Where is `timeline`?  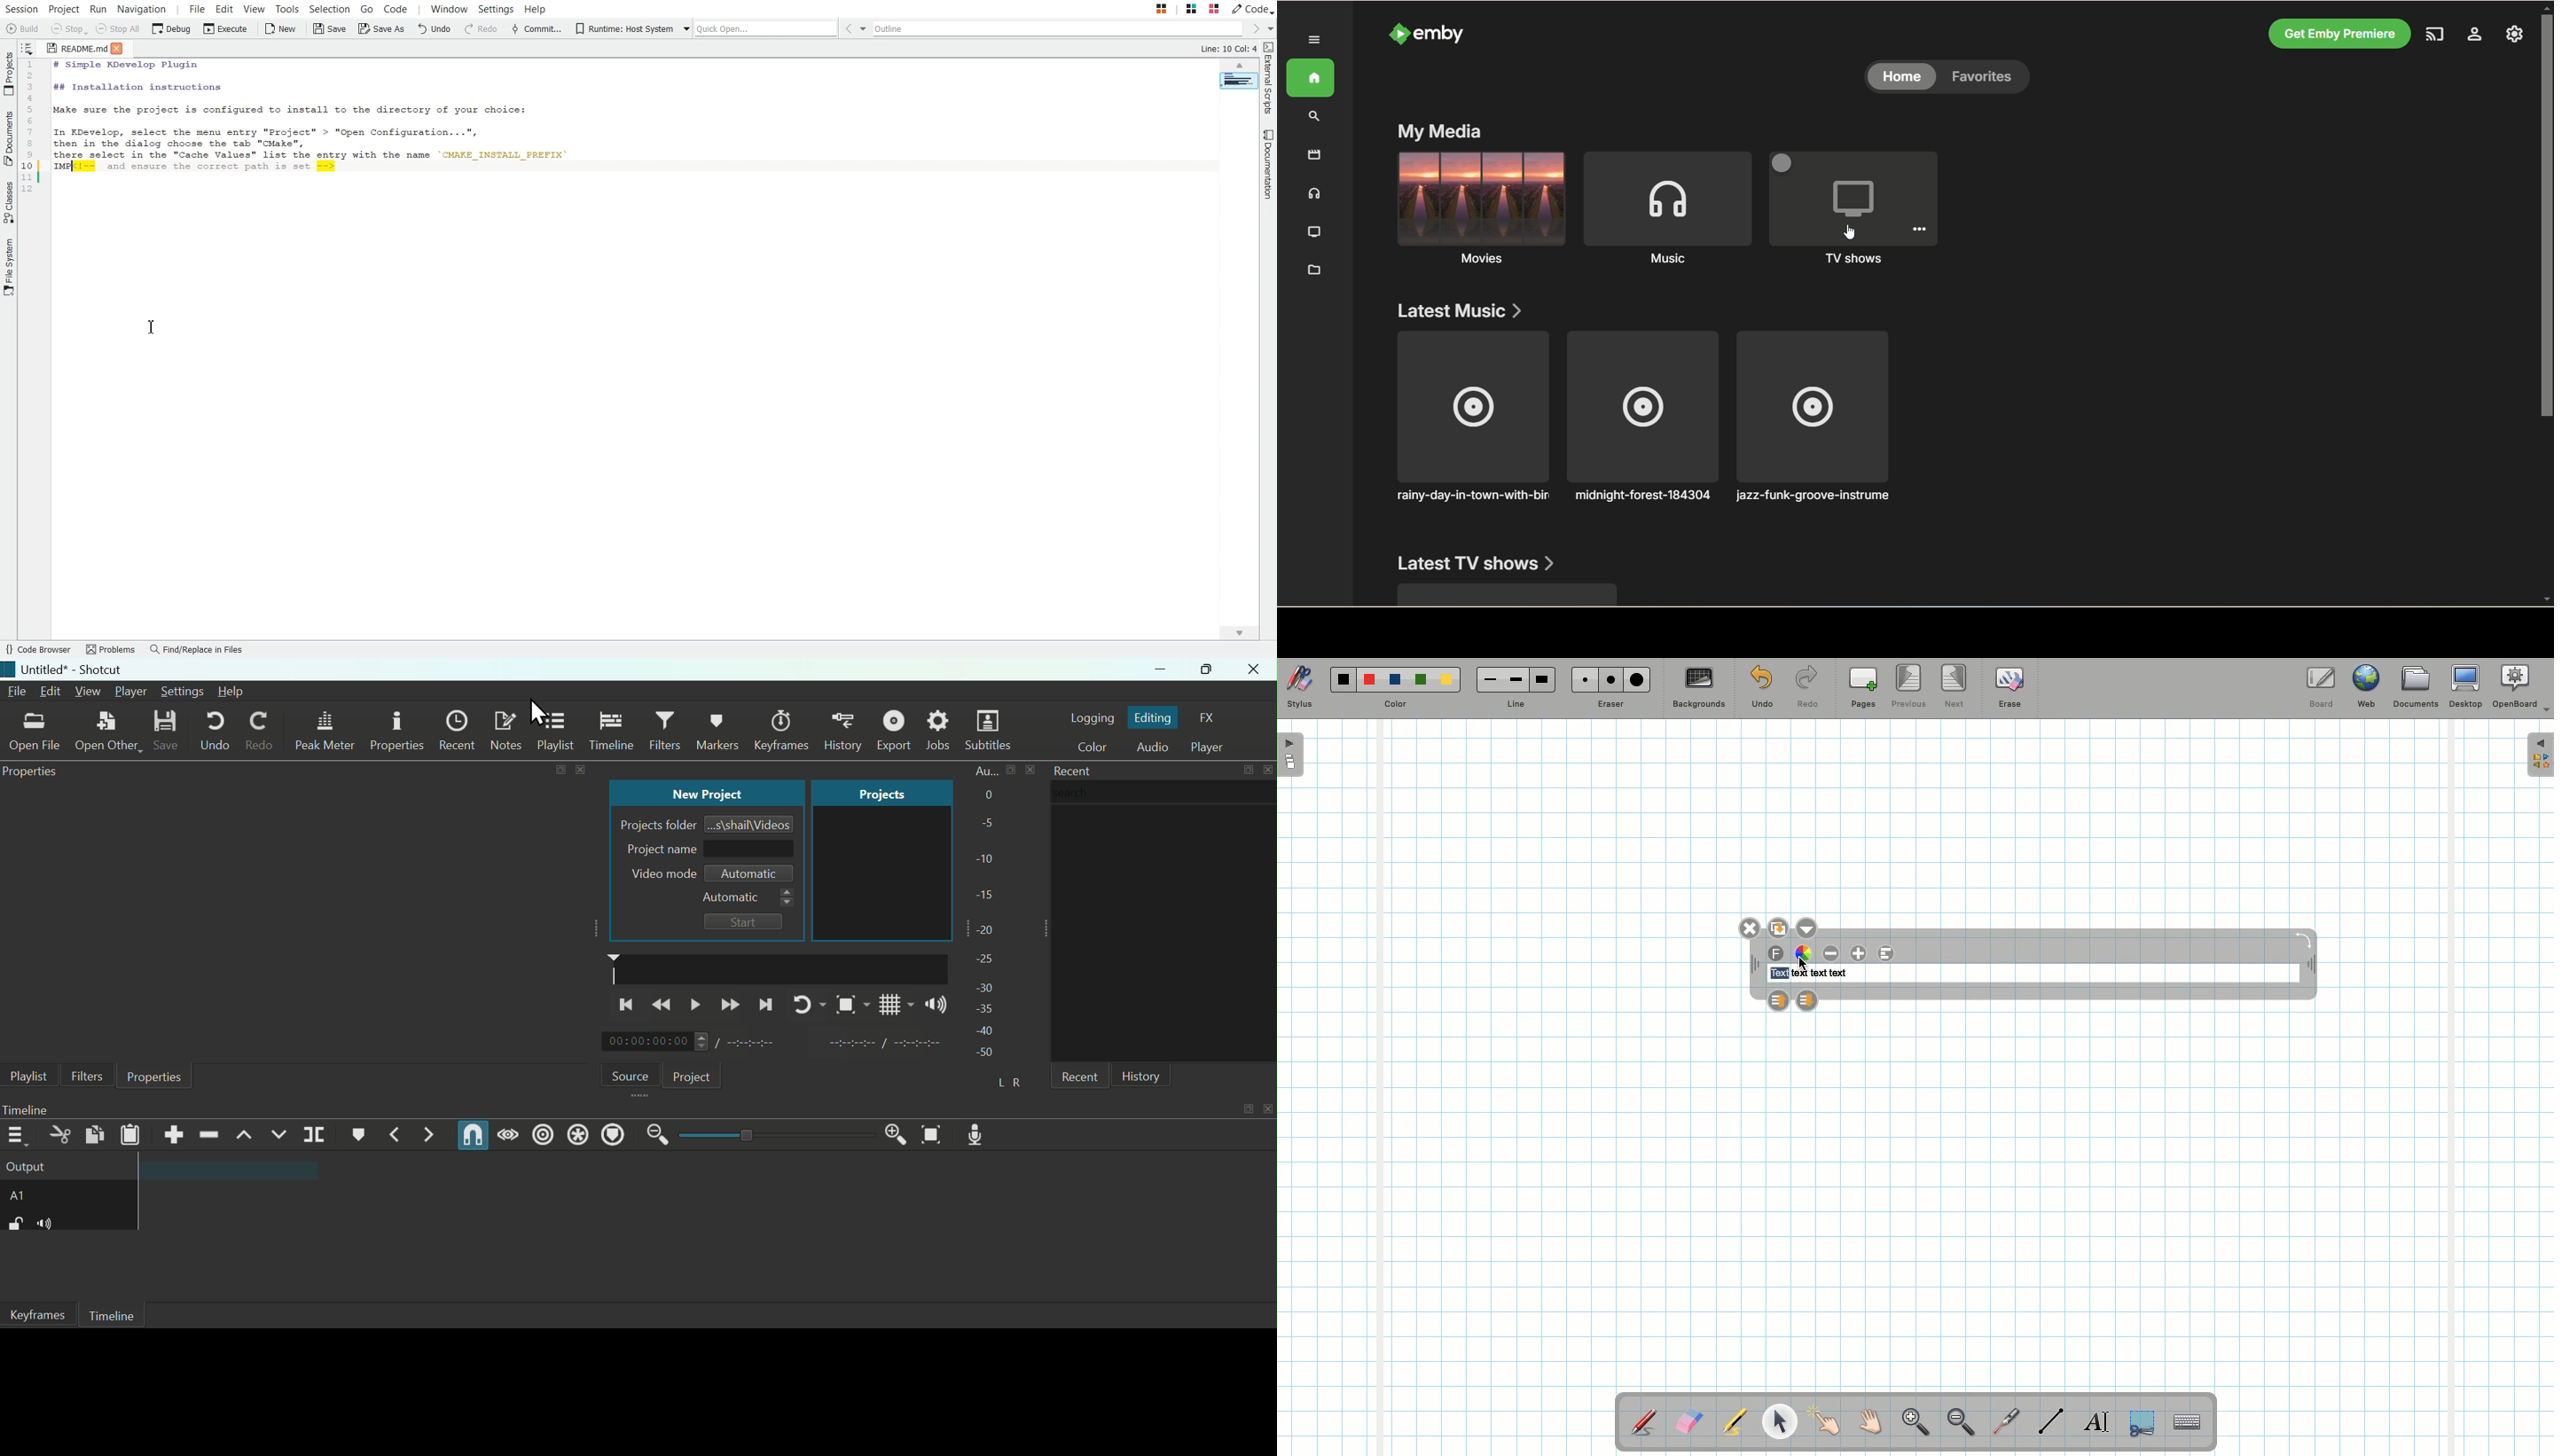 timeline is located at coordinates (778, 968).